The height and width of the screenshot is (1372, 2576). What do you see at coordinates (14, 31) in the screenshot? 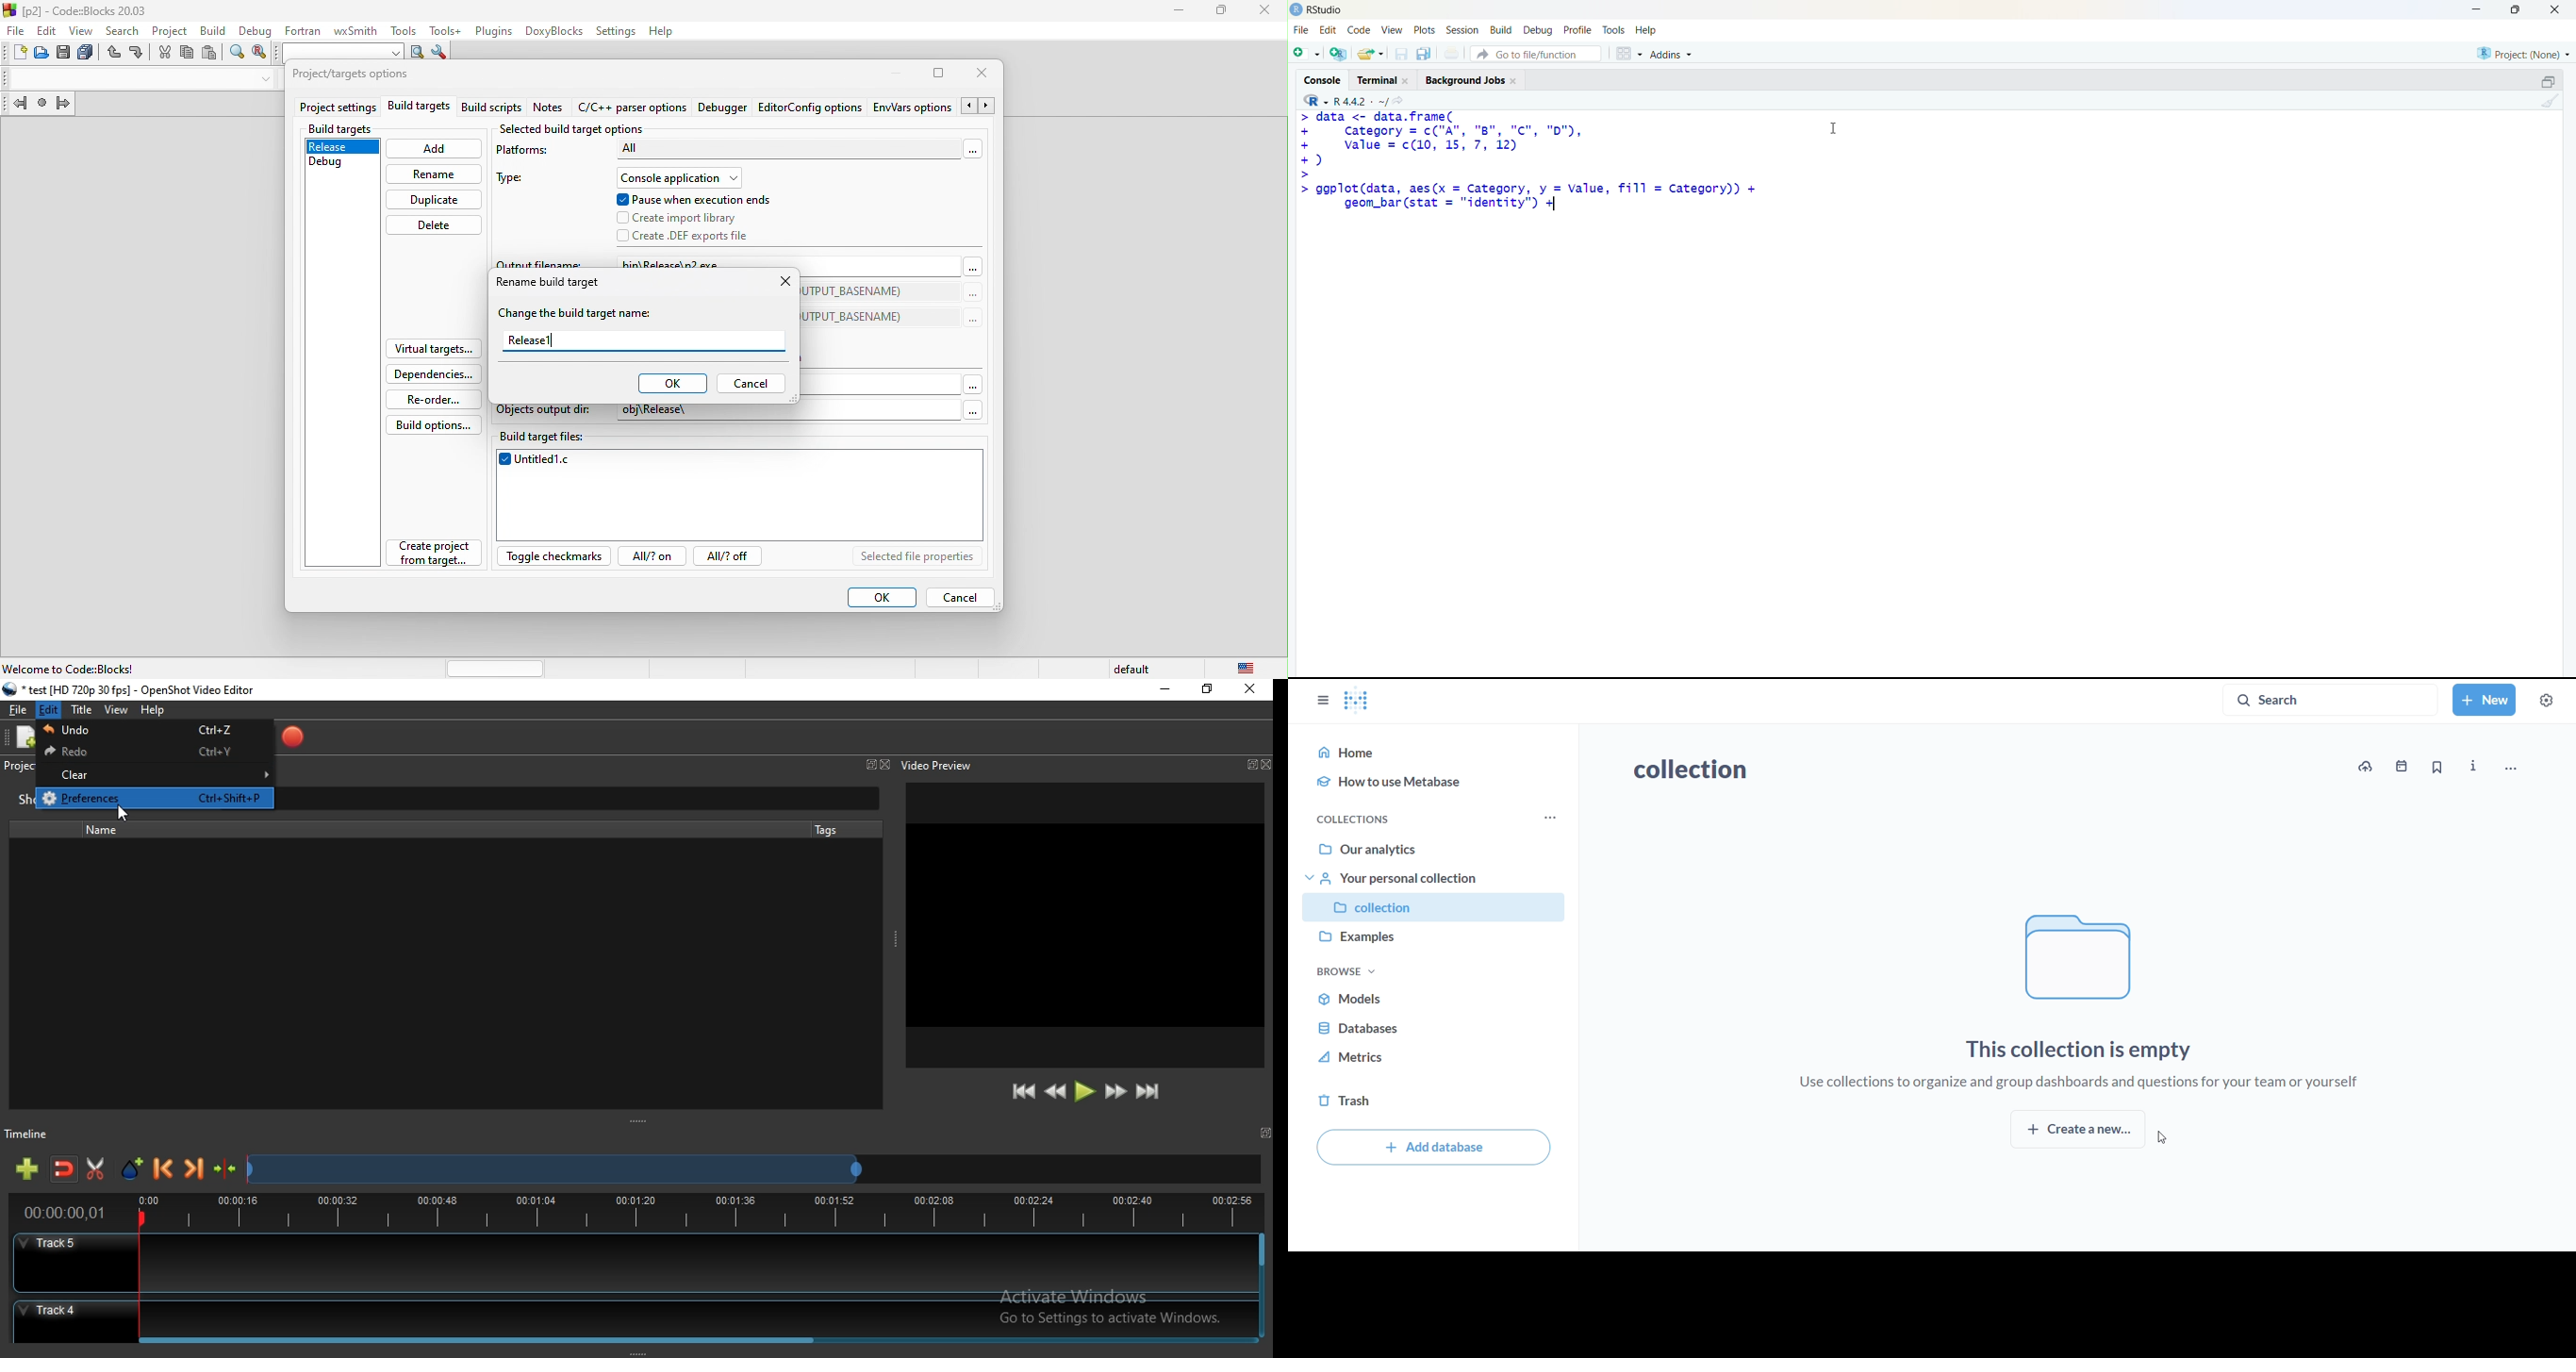
I see `file` at bounding box center [14, 31].